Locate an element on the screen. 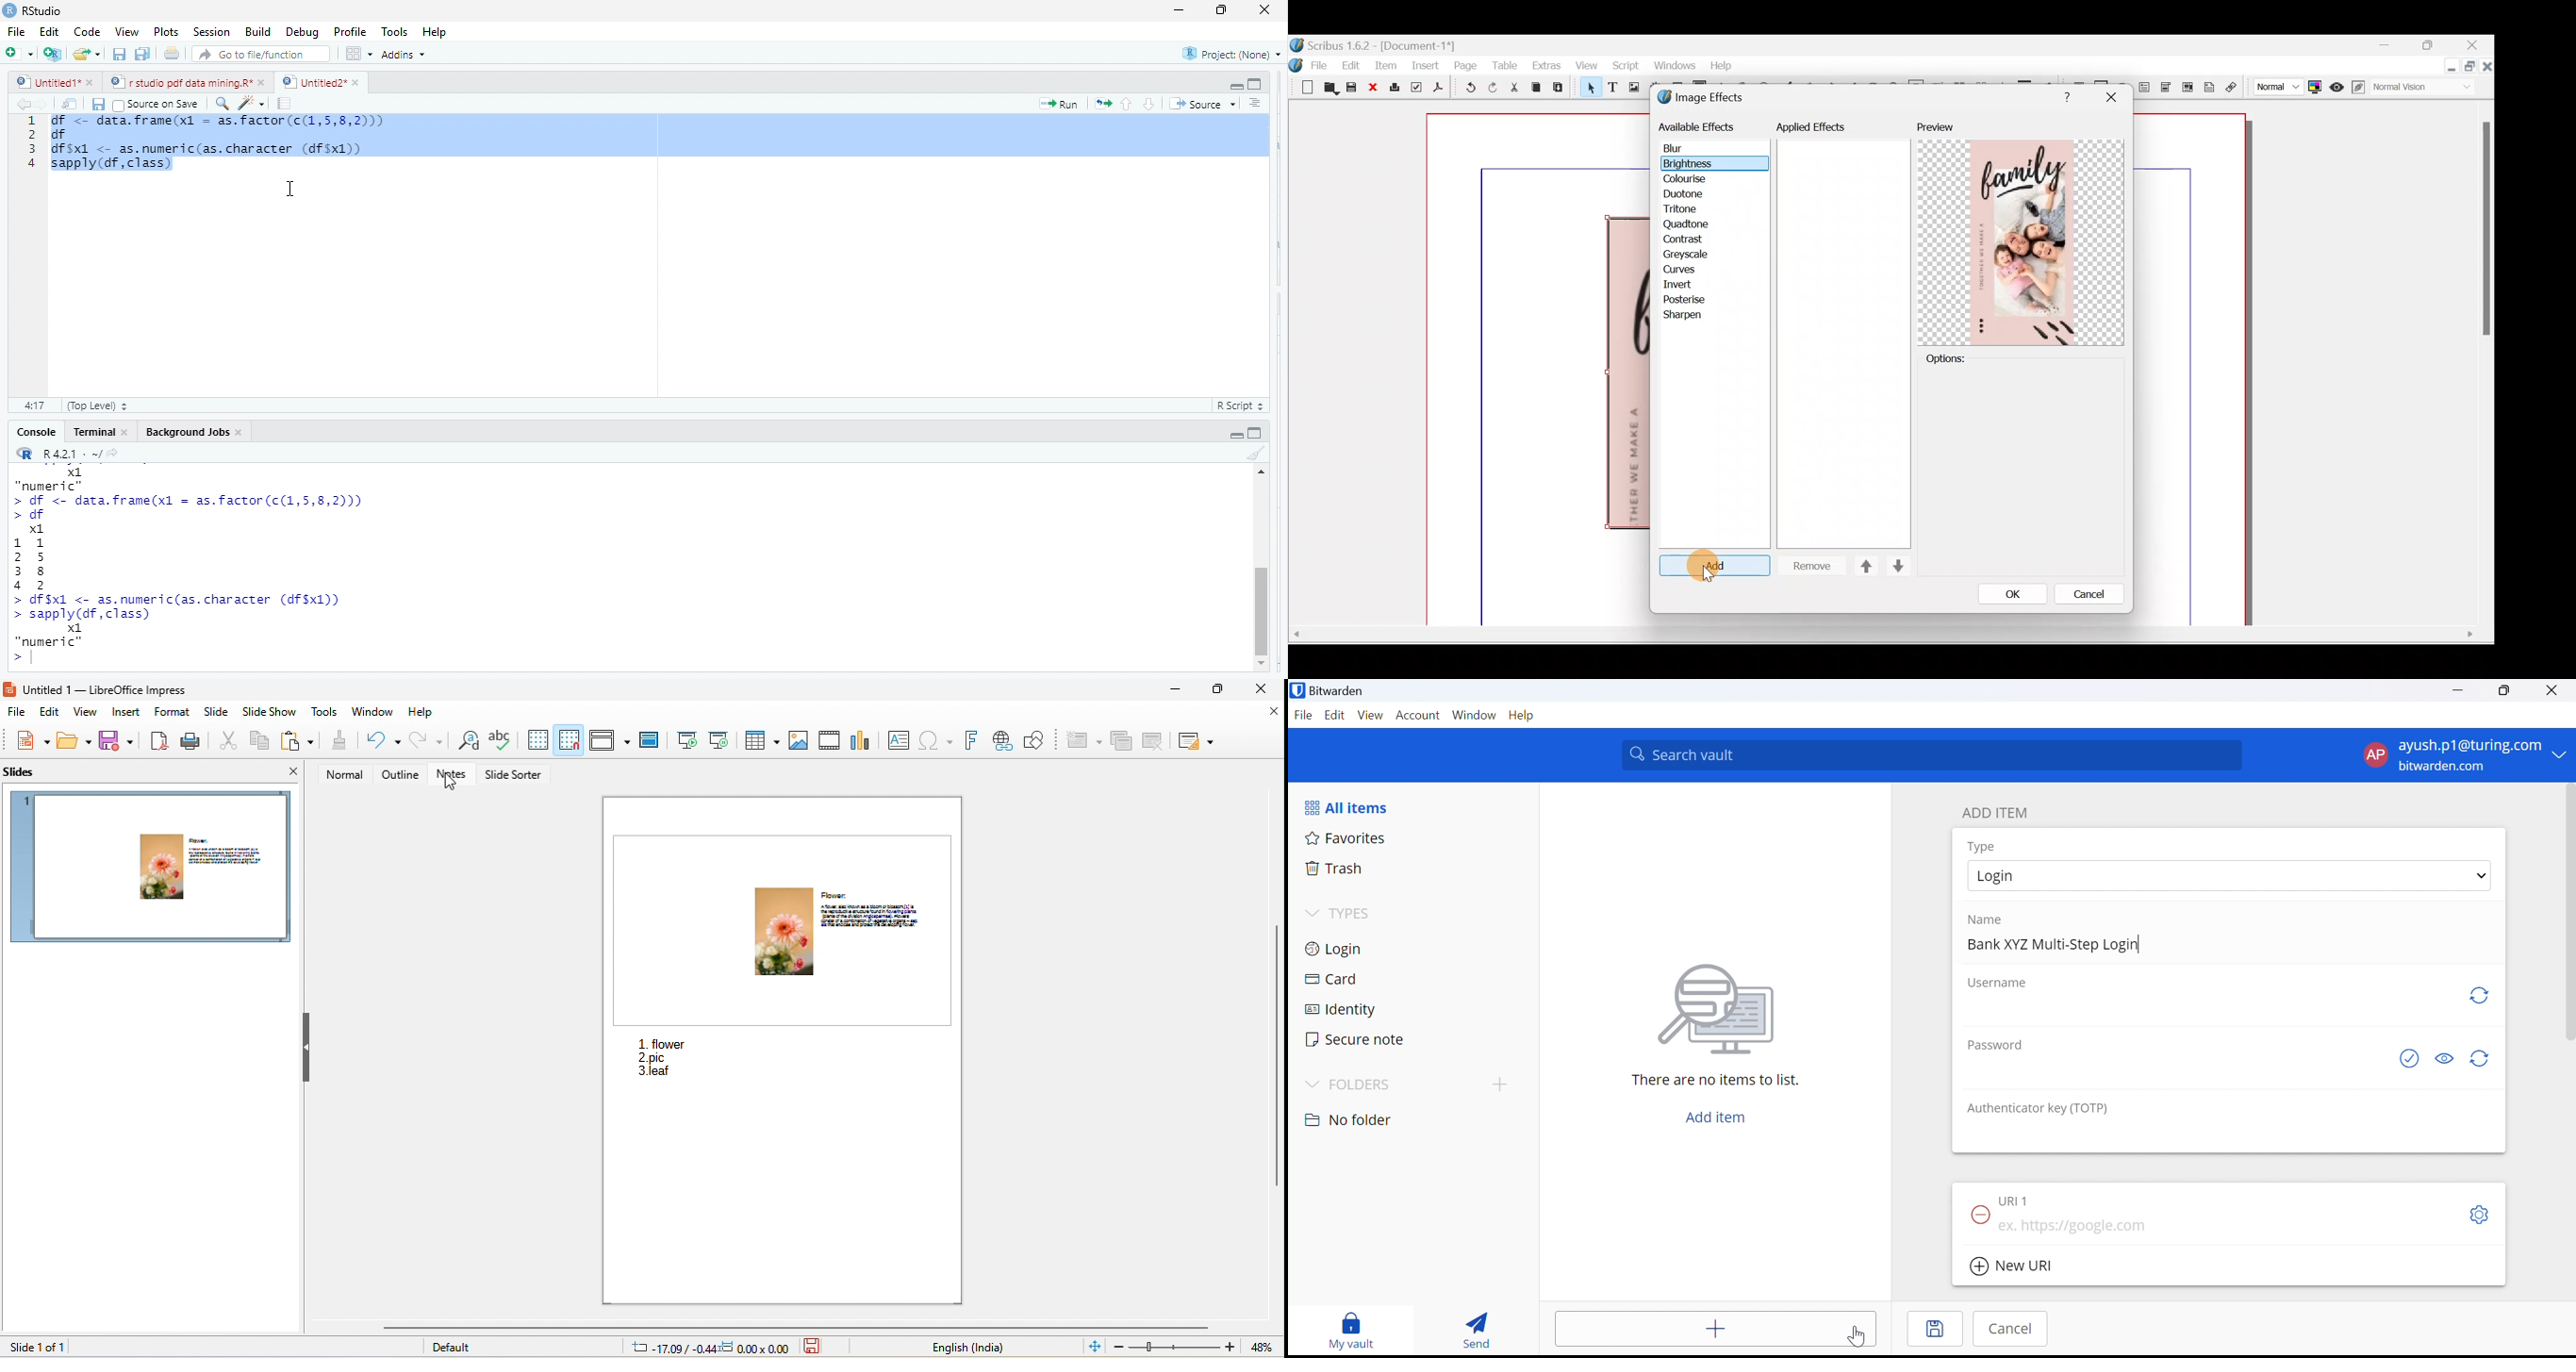  Close is located at coordinates (1261, 10).